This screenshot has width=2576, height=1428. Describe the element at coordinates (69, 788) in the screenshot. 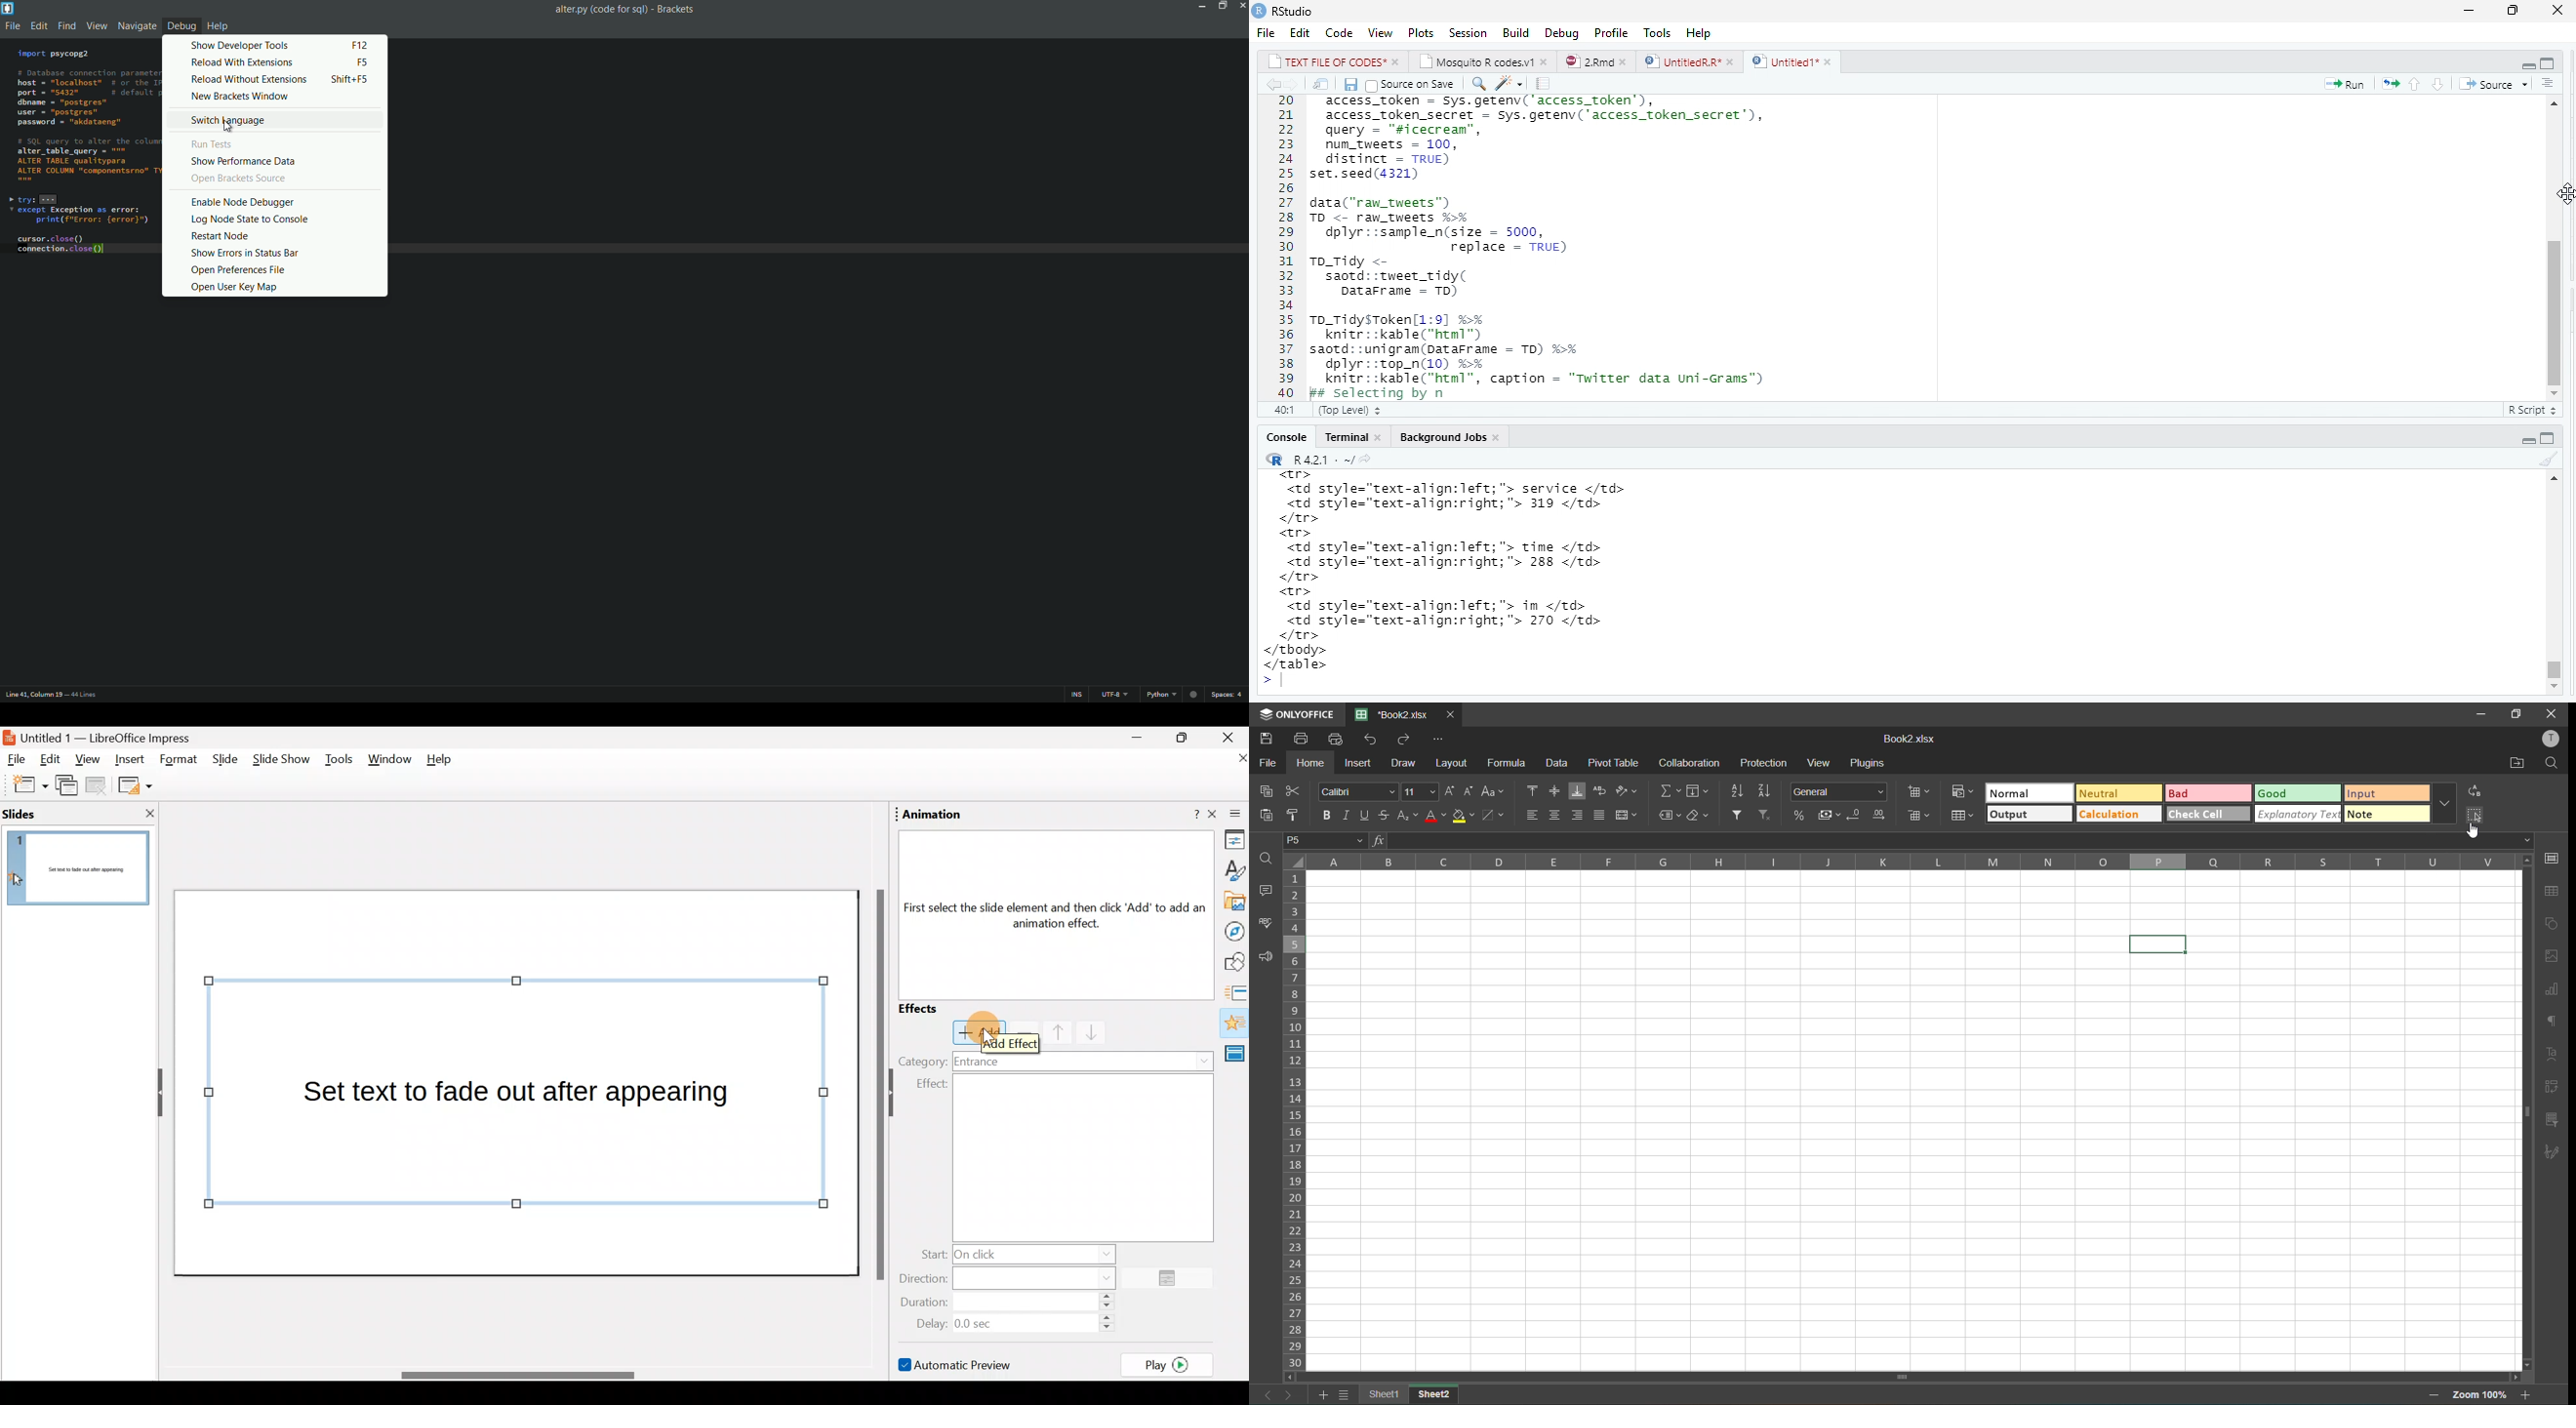

I see `Duplicate slide` at that location.